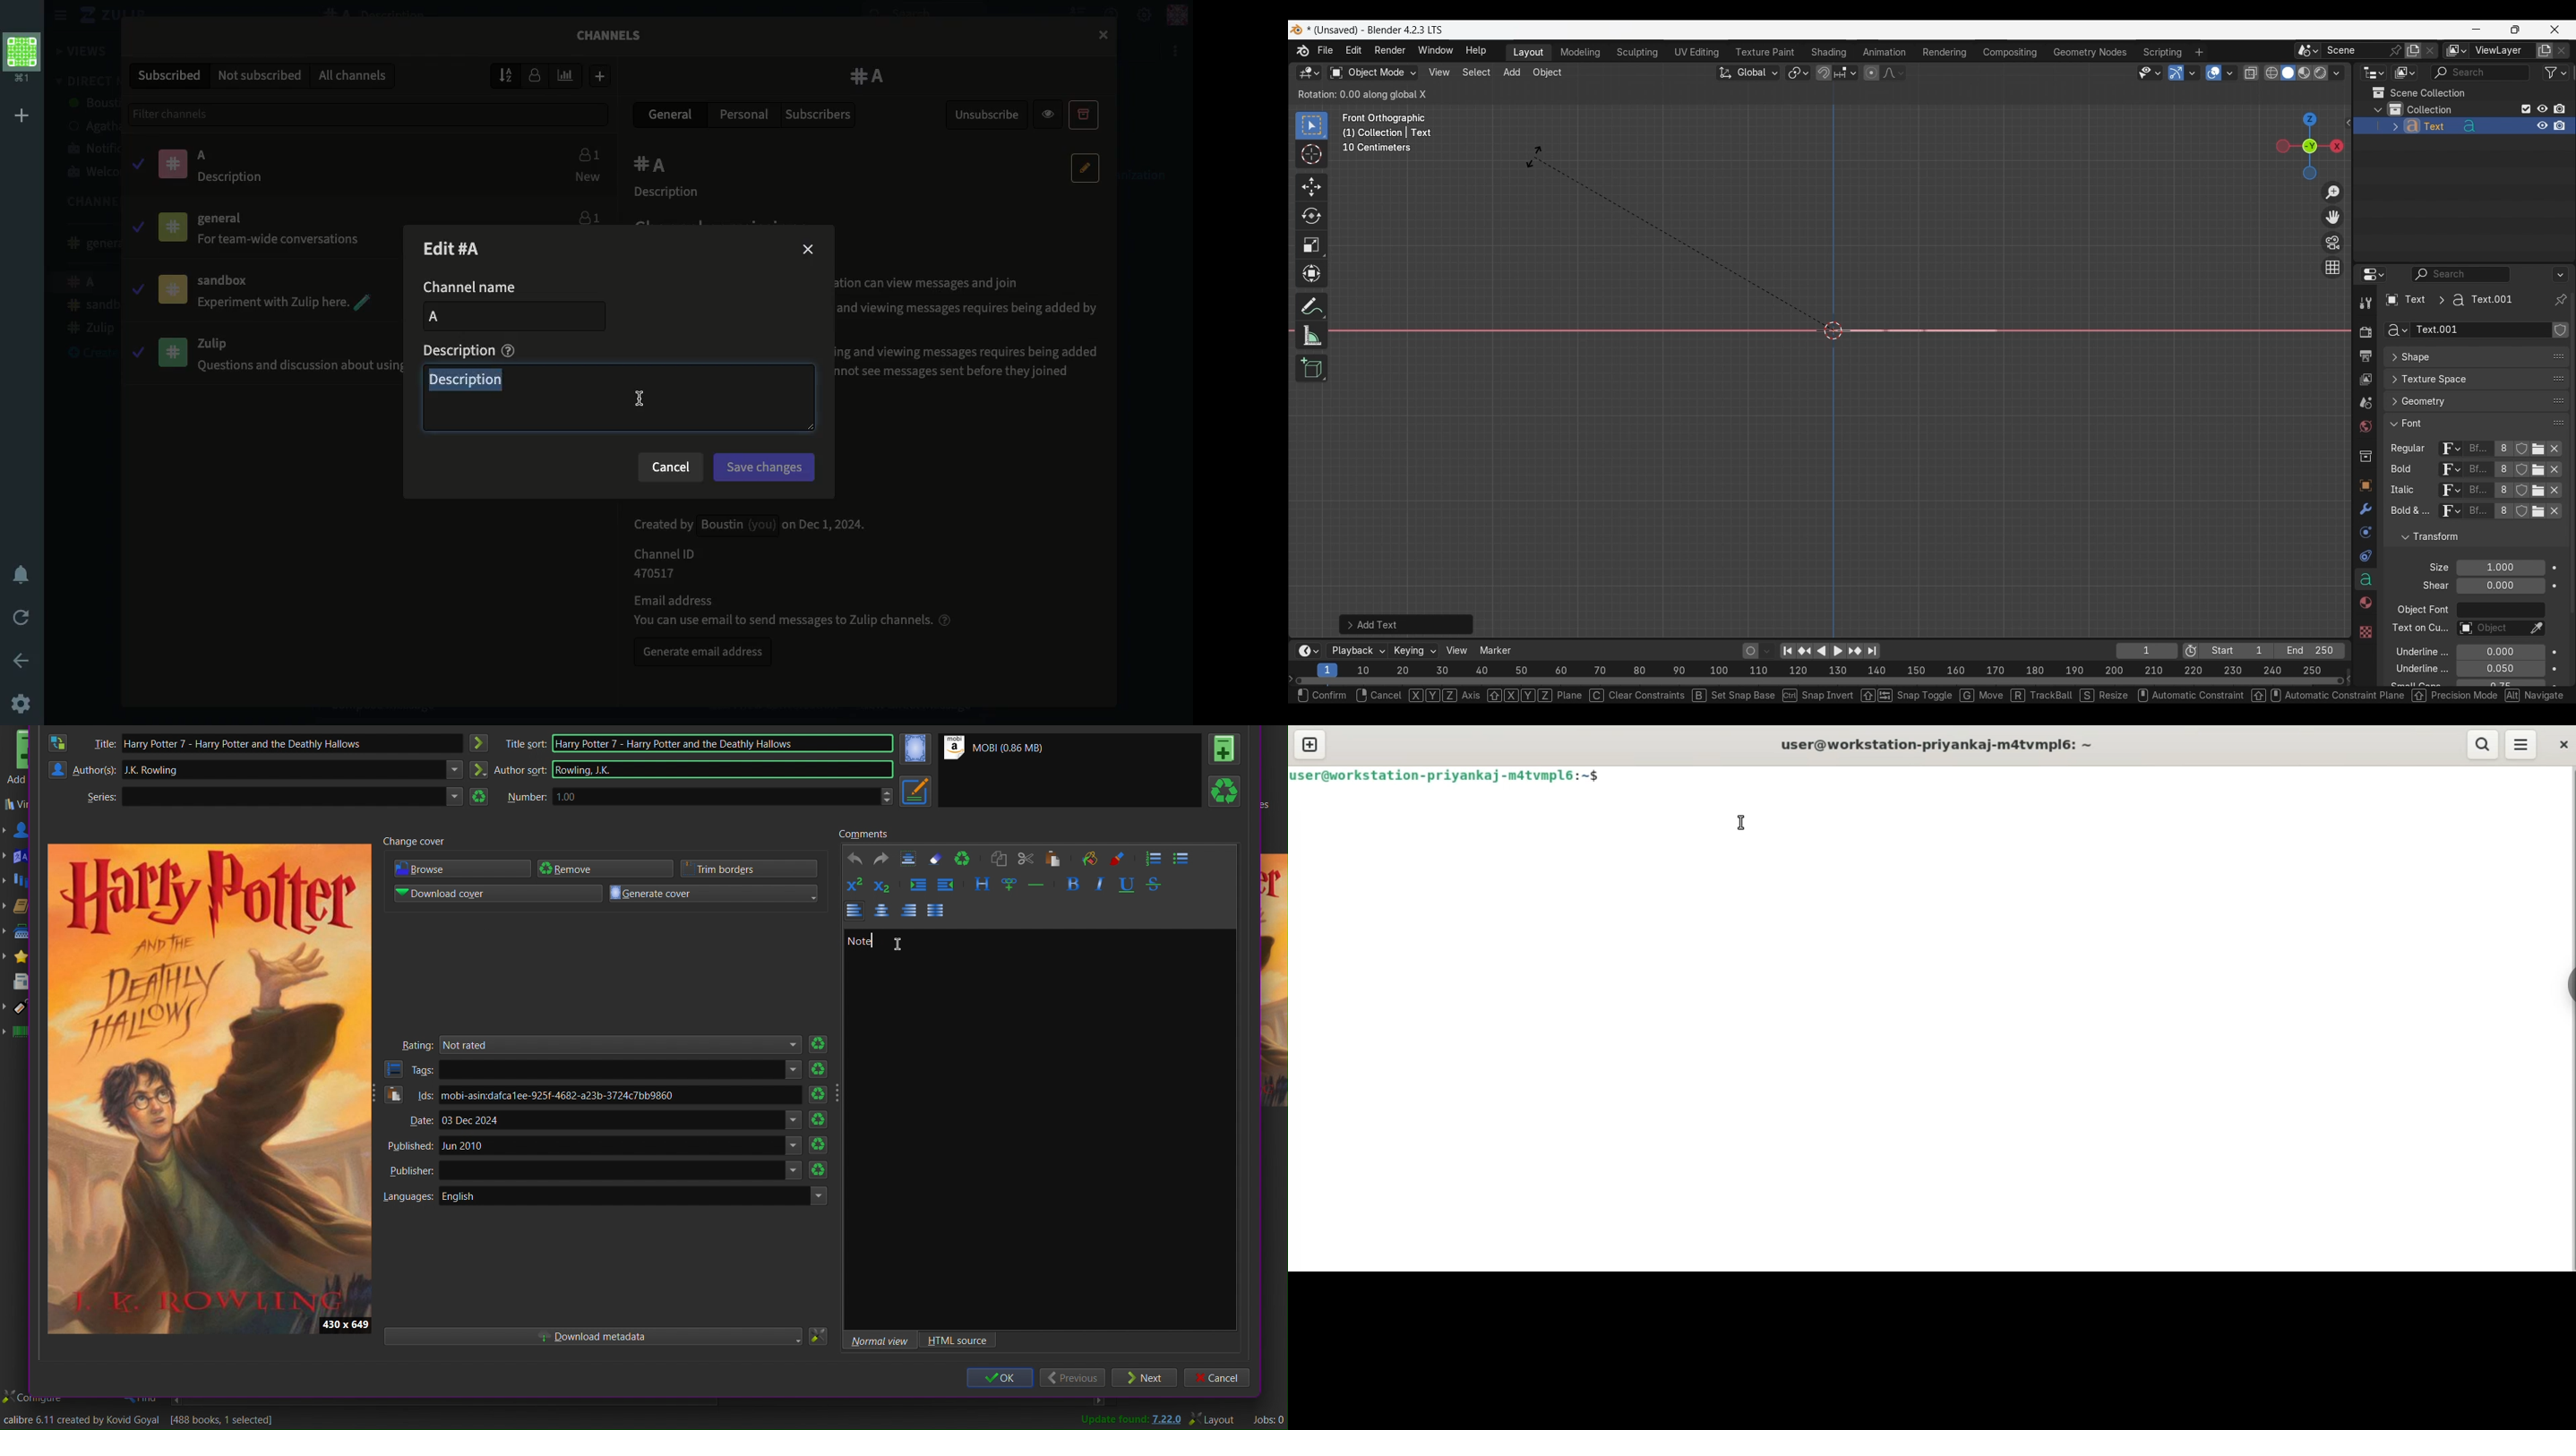 The width and height of the screenshot is (2576, 1456). I want to click on agatha, so click(90, 126).